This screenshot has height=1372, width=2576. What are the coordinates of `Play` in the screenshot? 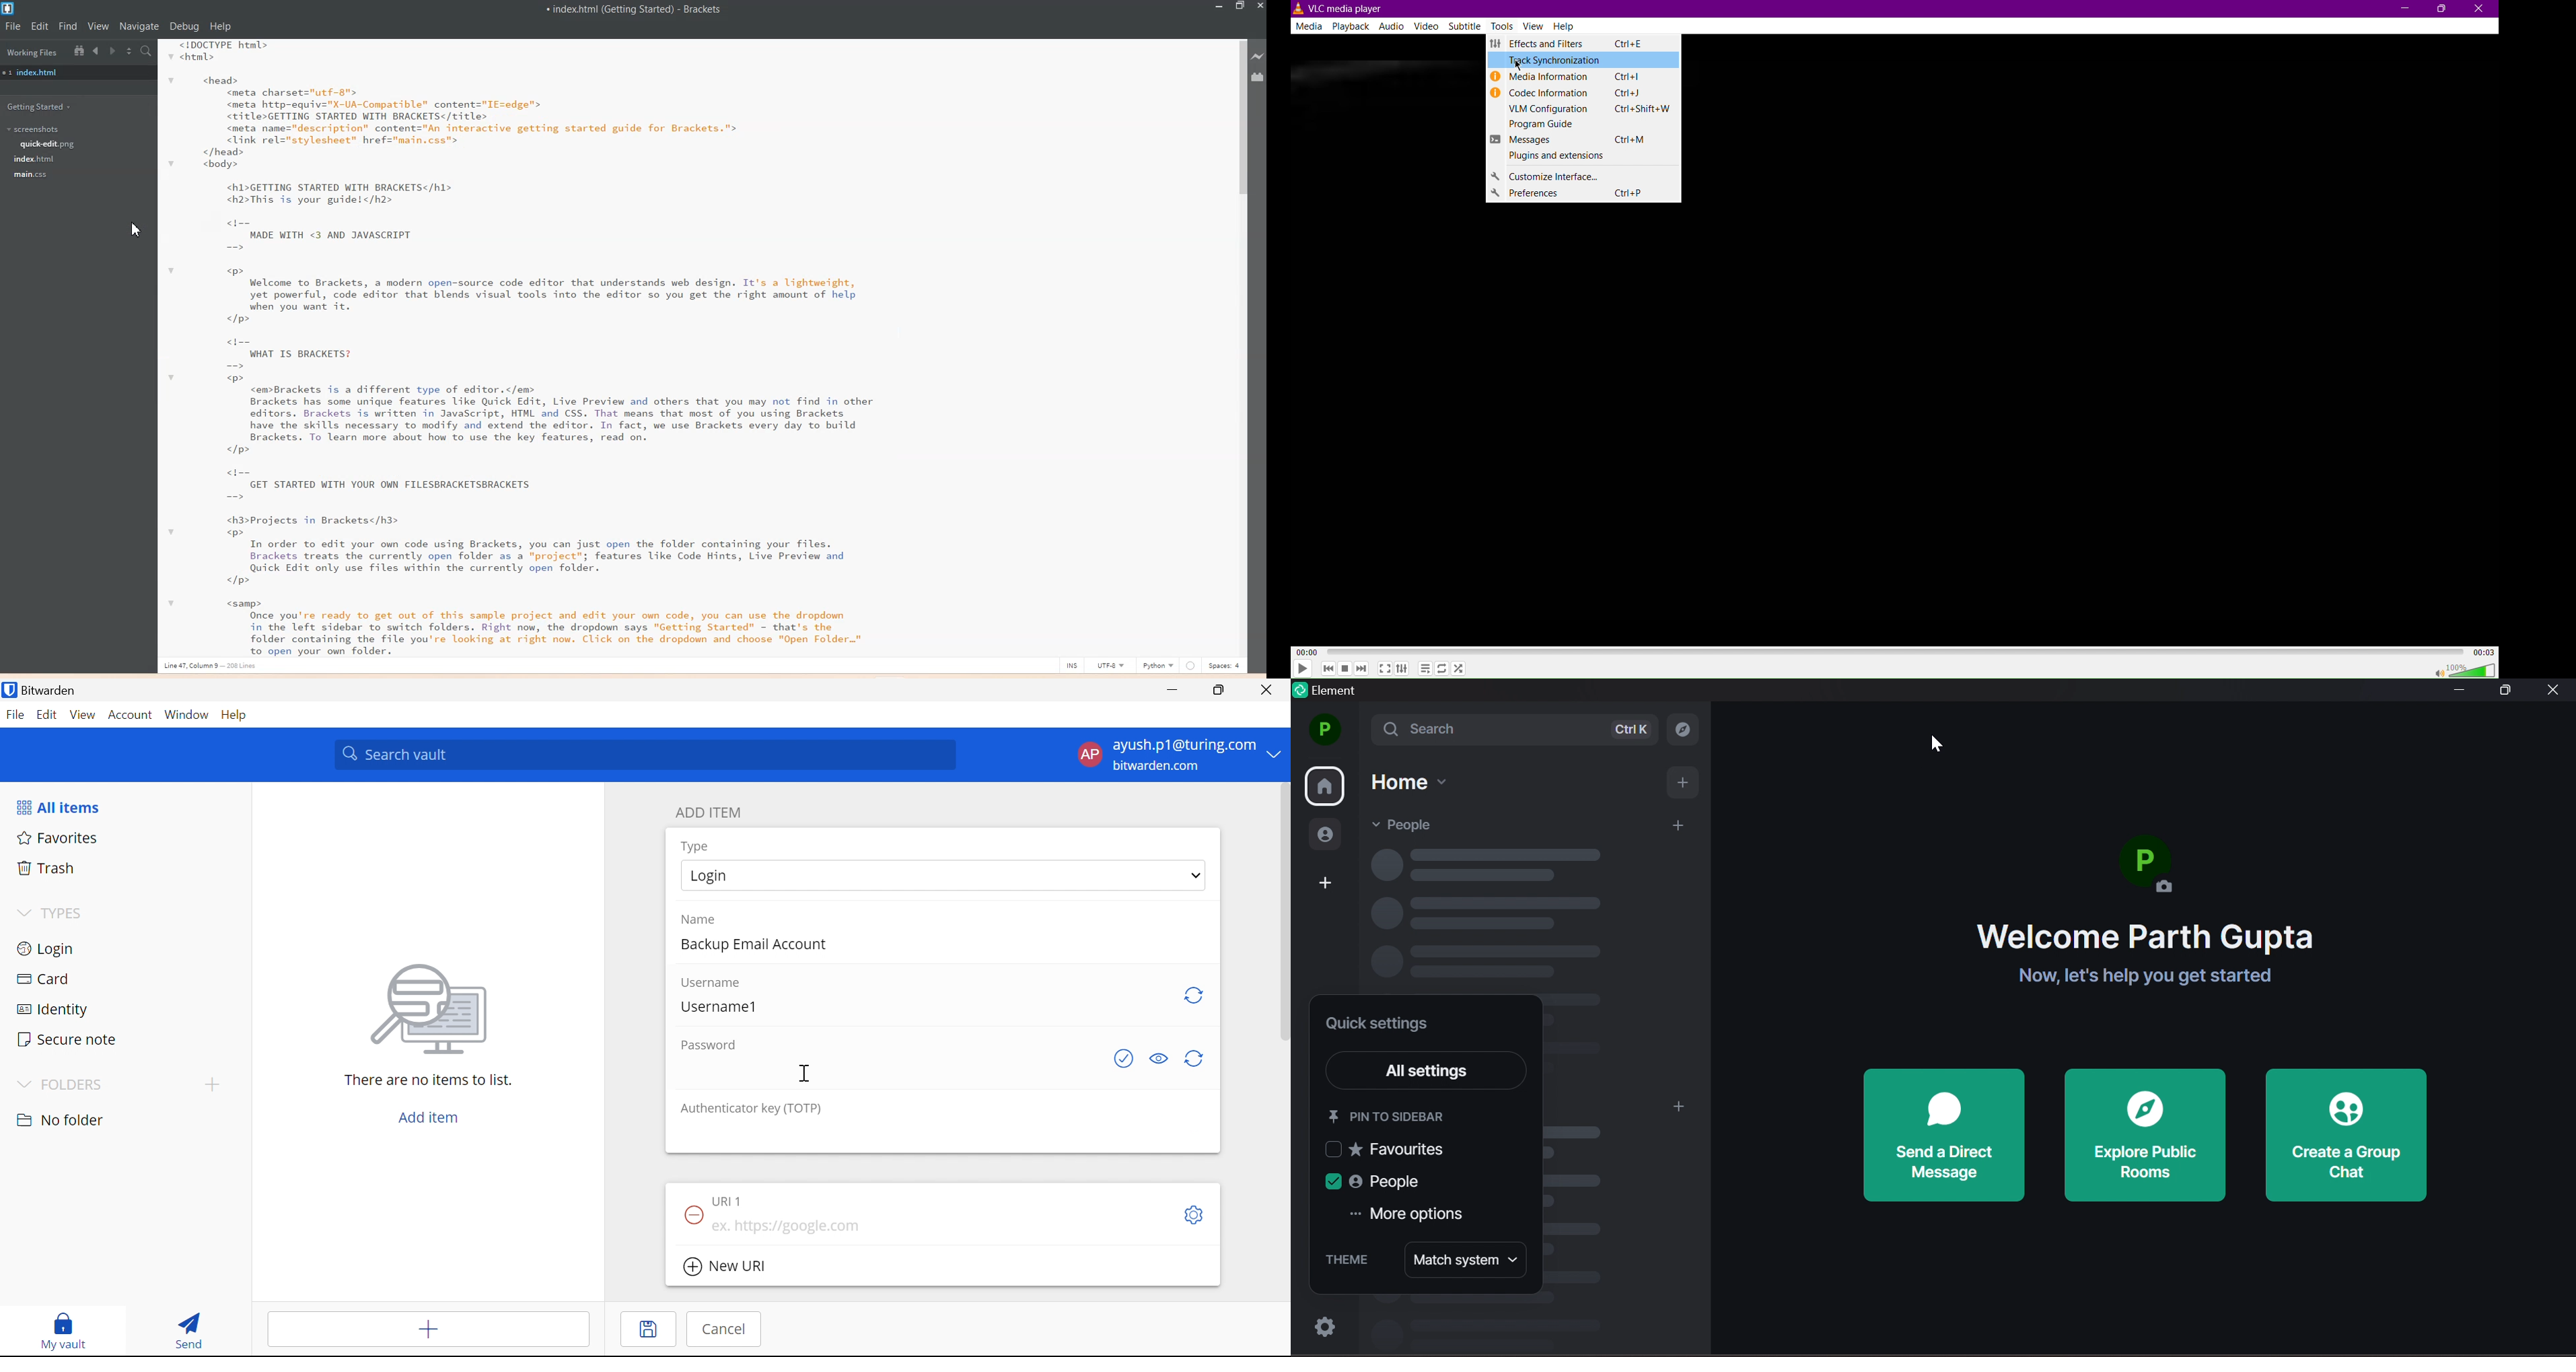 It's located at (1305, 668).